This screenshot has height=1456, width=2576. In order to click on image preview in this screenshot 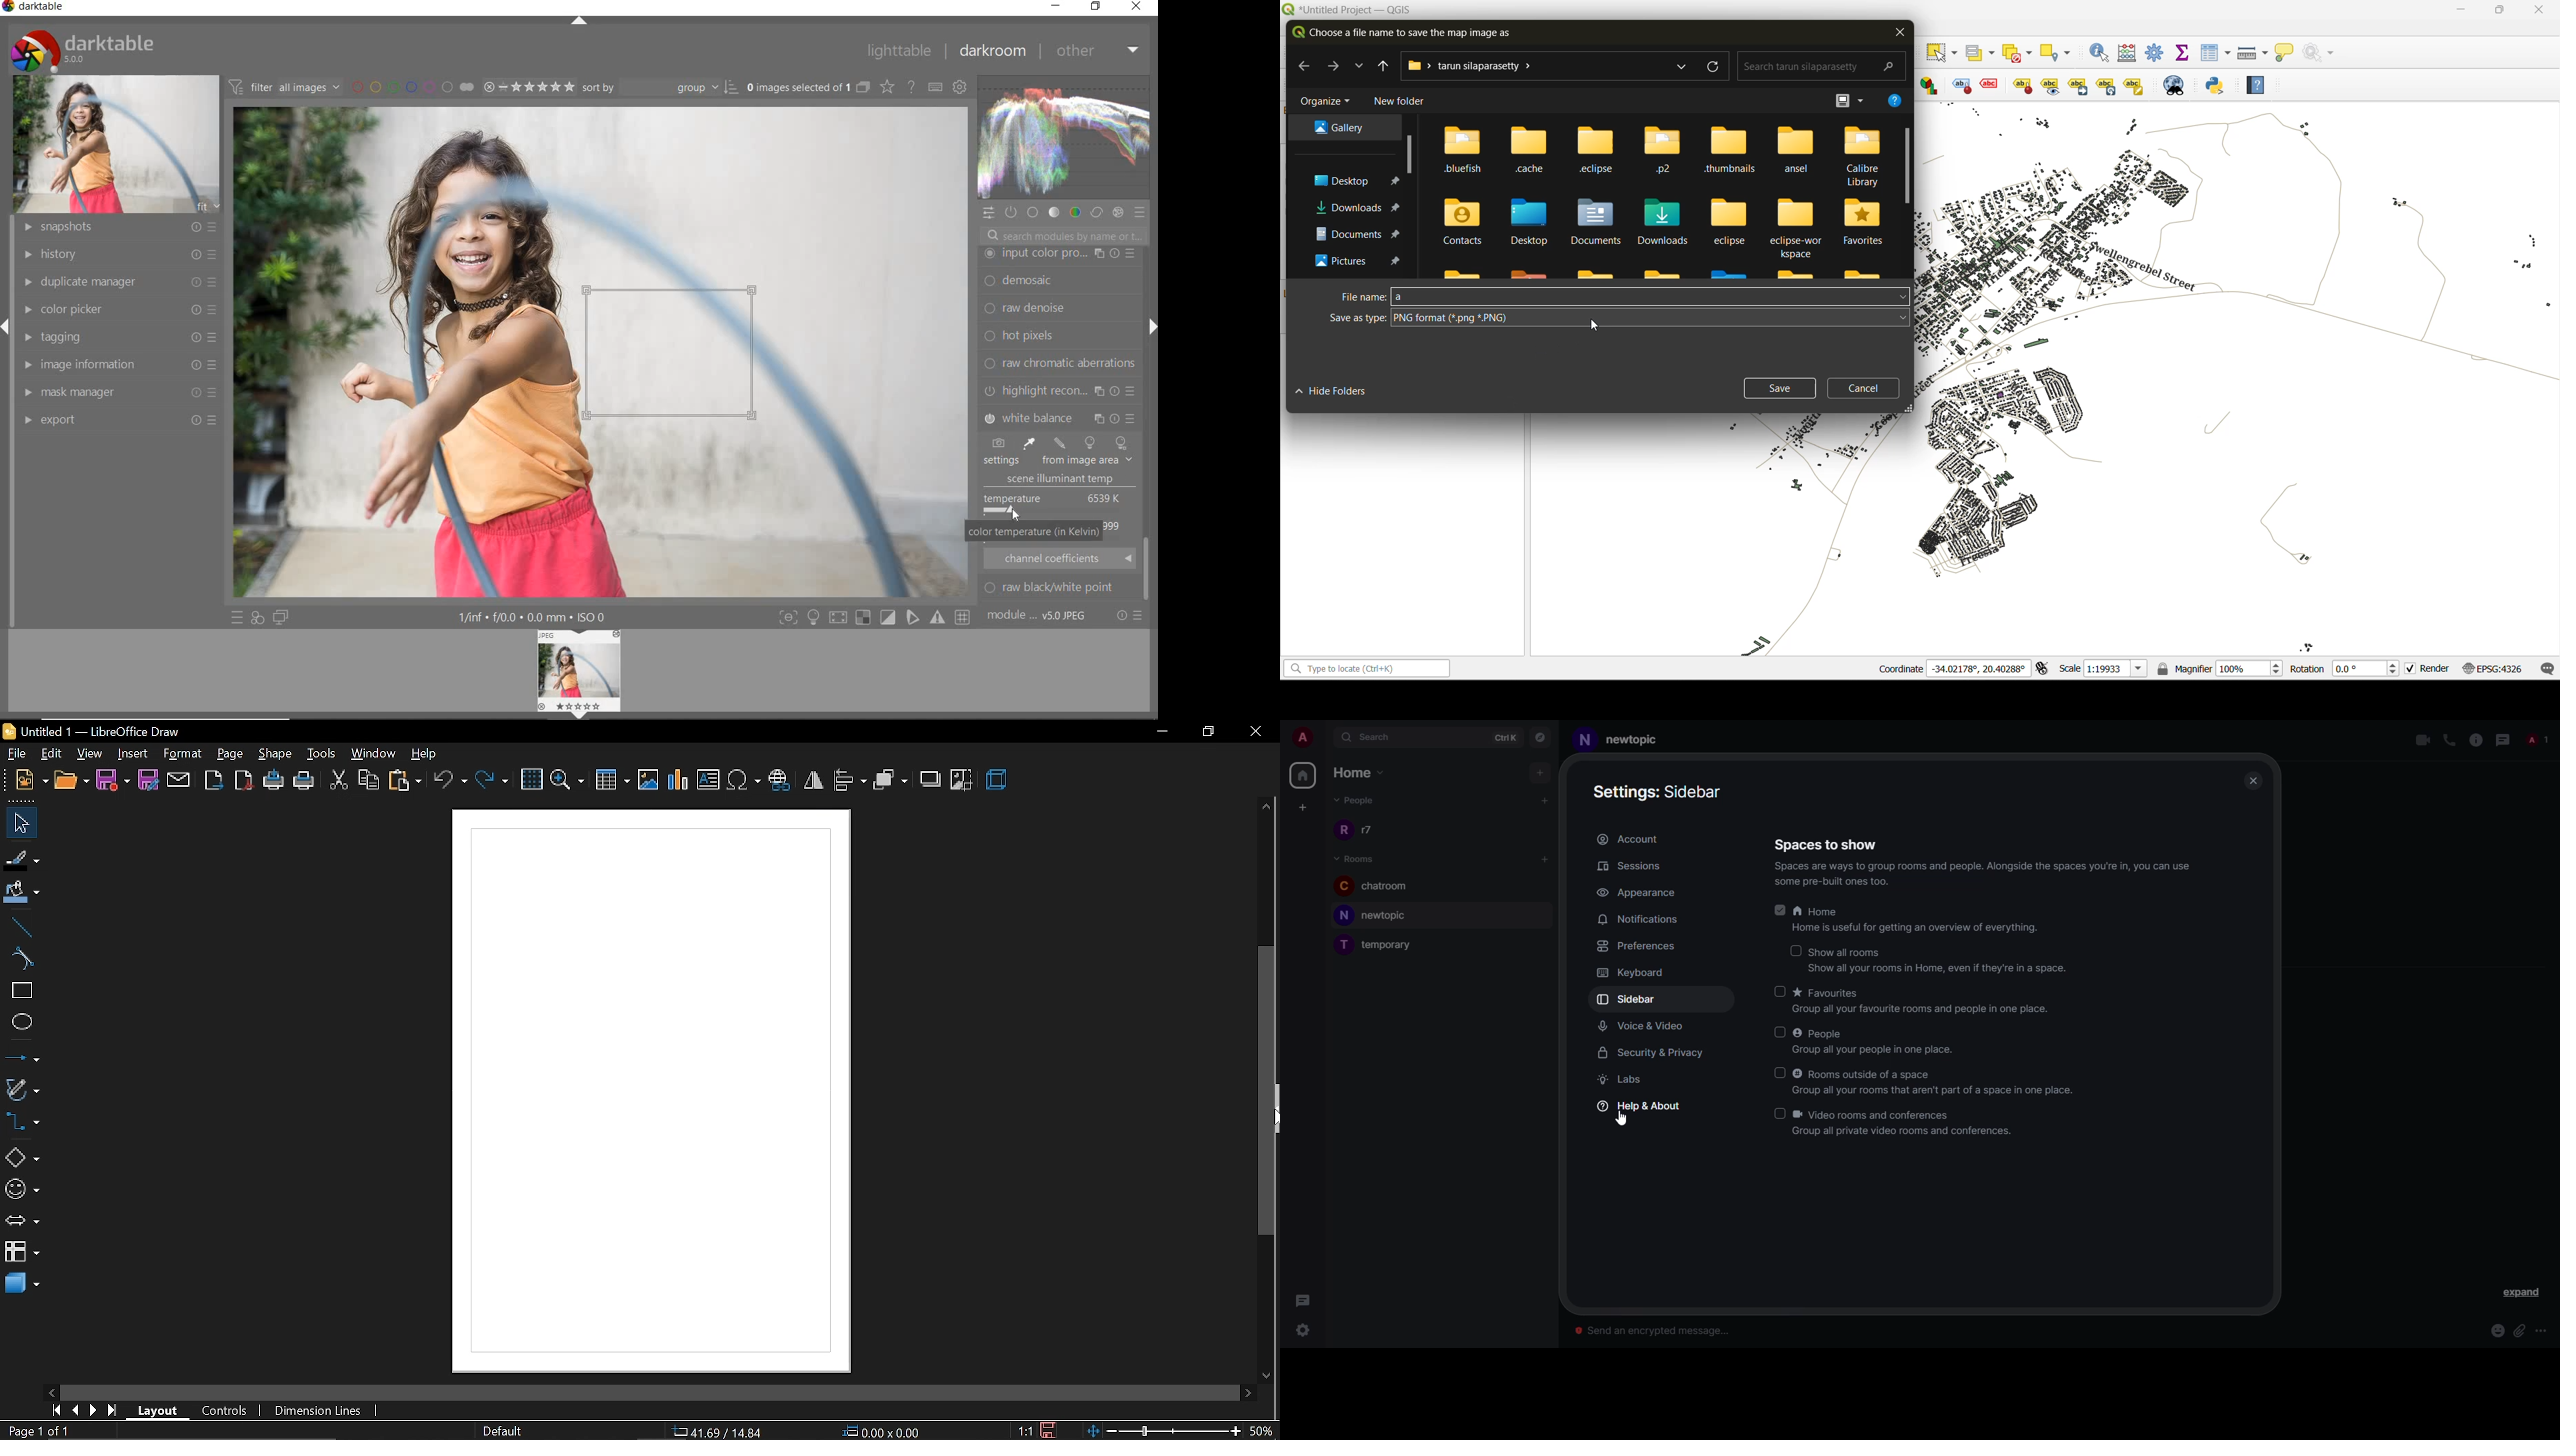, I will do `click(580, 674)`.